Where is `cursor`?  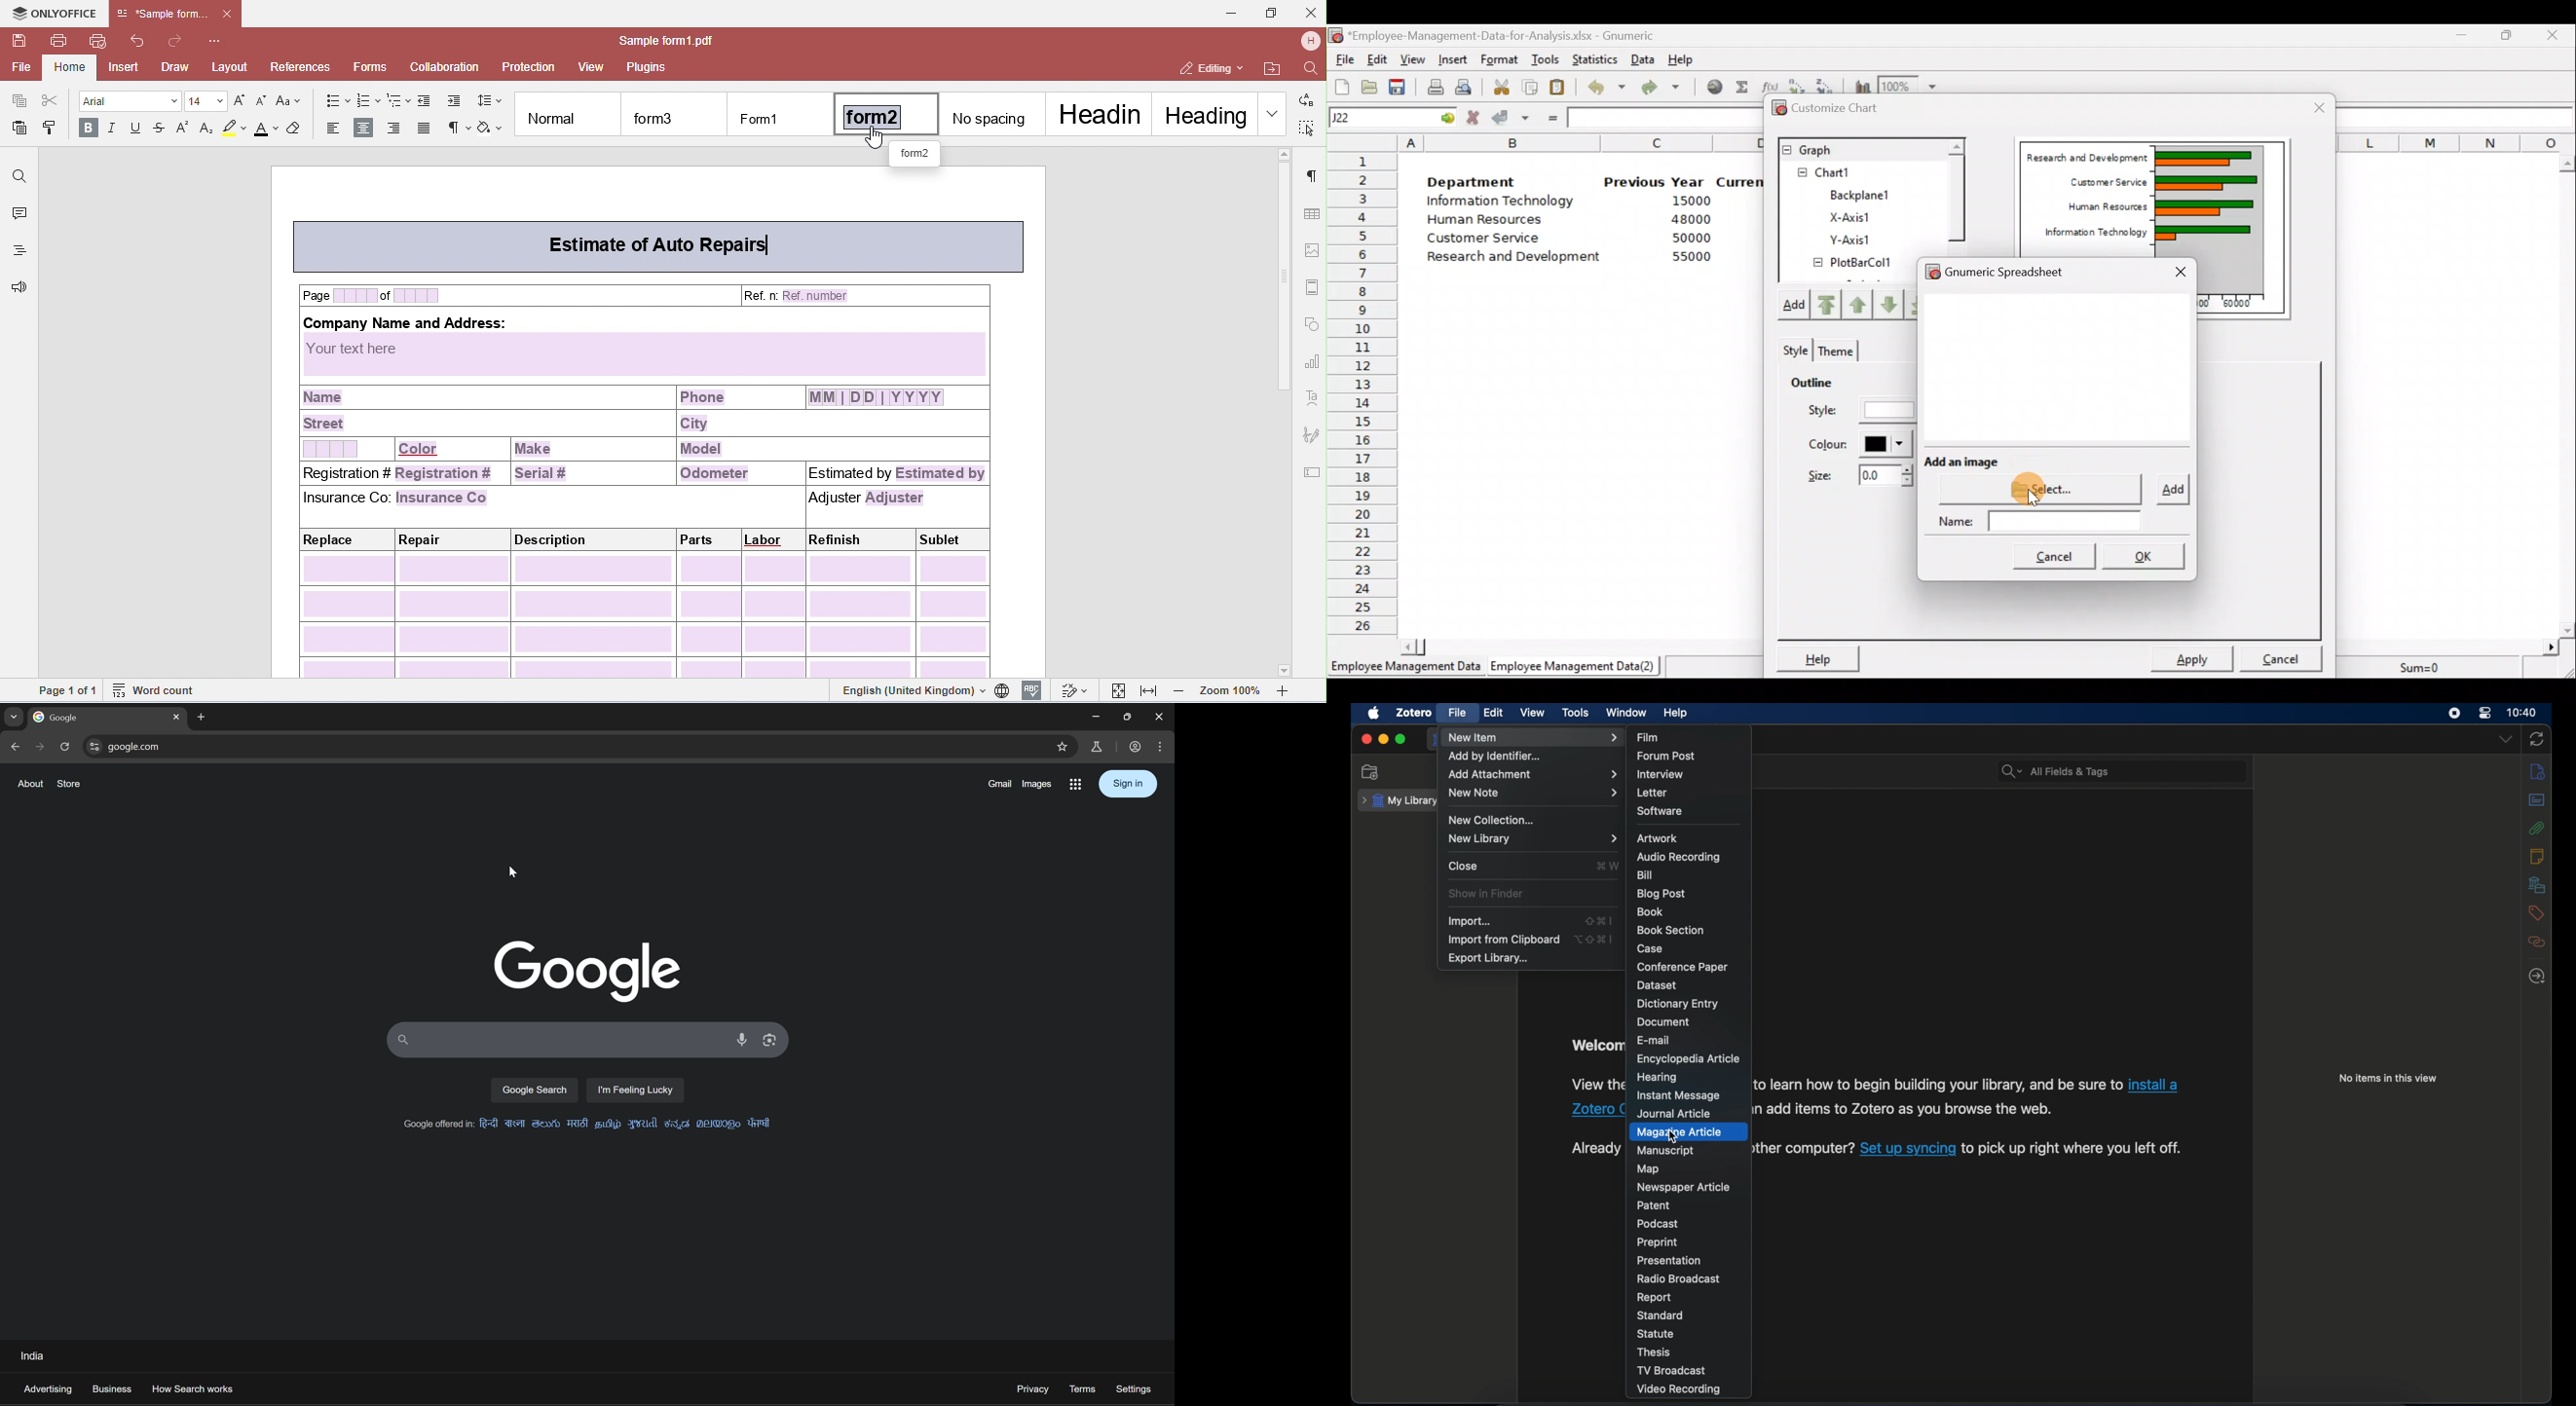
cursor is located at coordinates (1674, 1137).